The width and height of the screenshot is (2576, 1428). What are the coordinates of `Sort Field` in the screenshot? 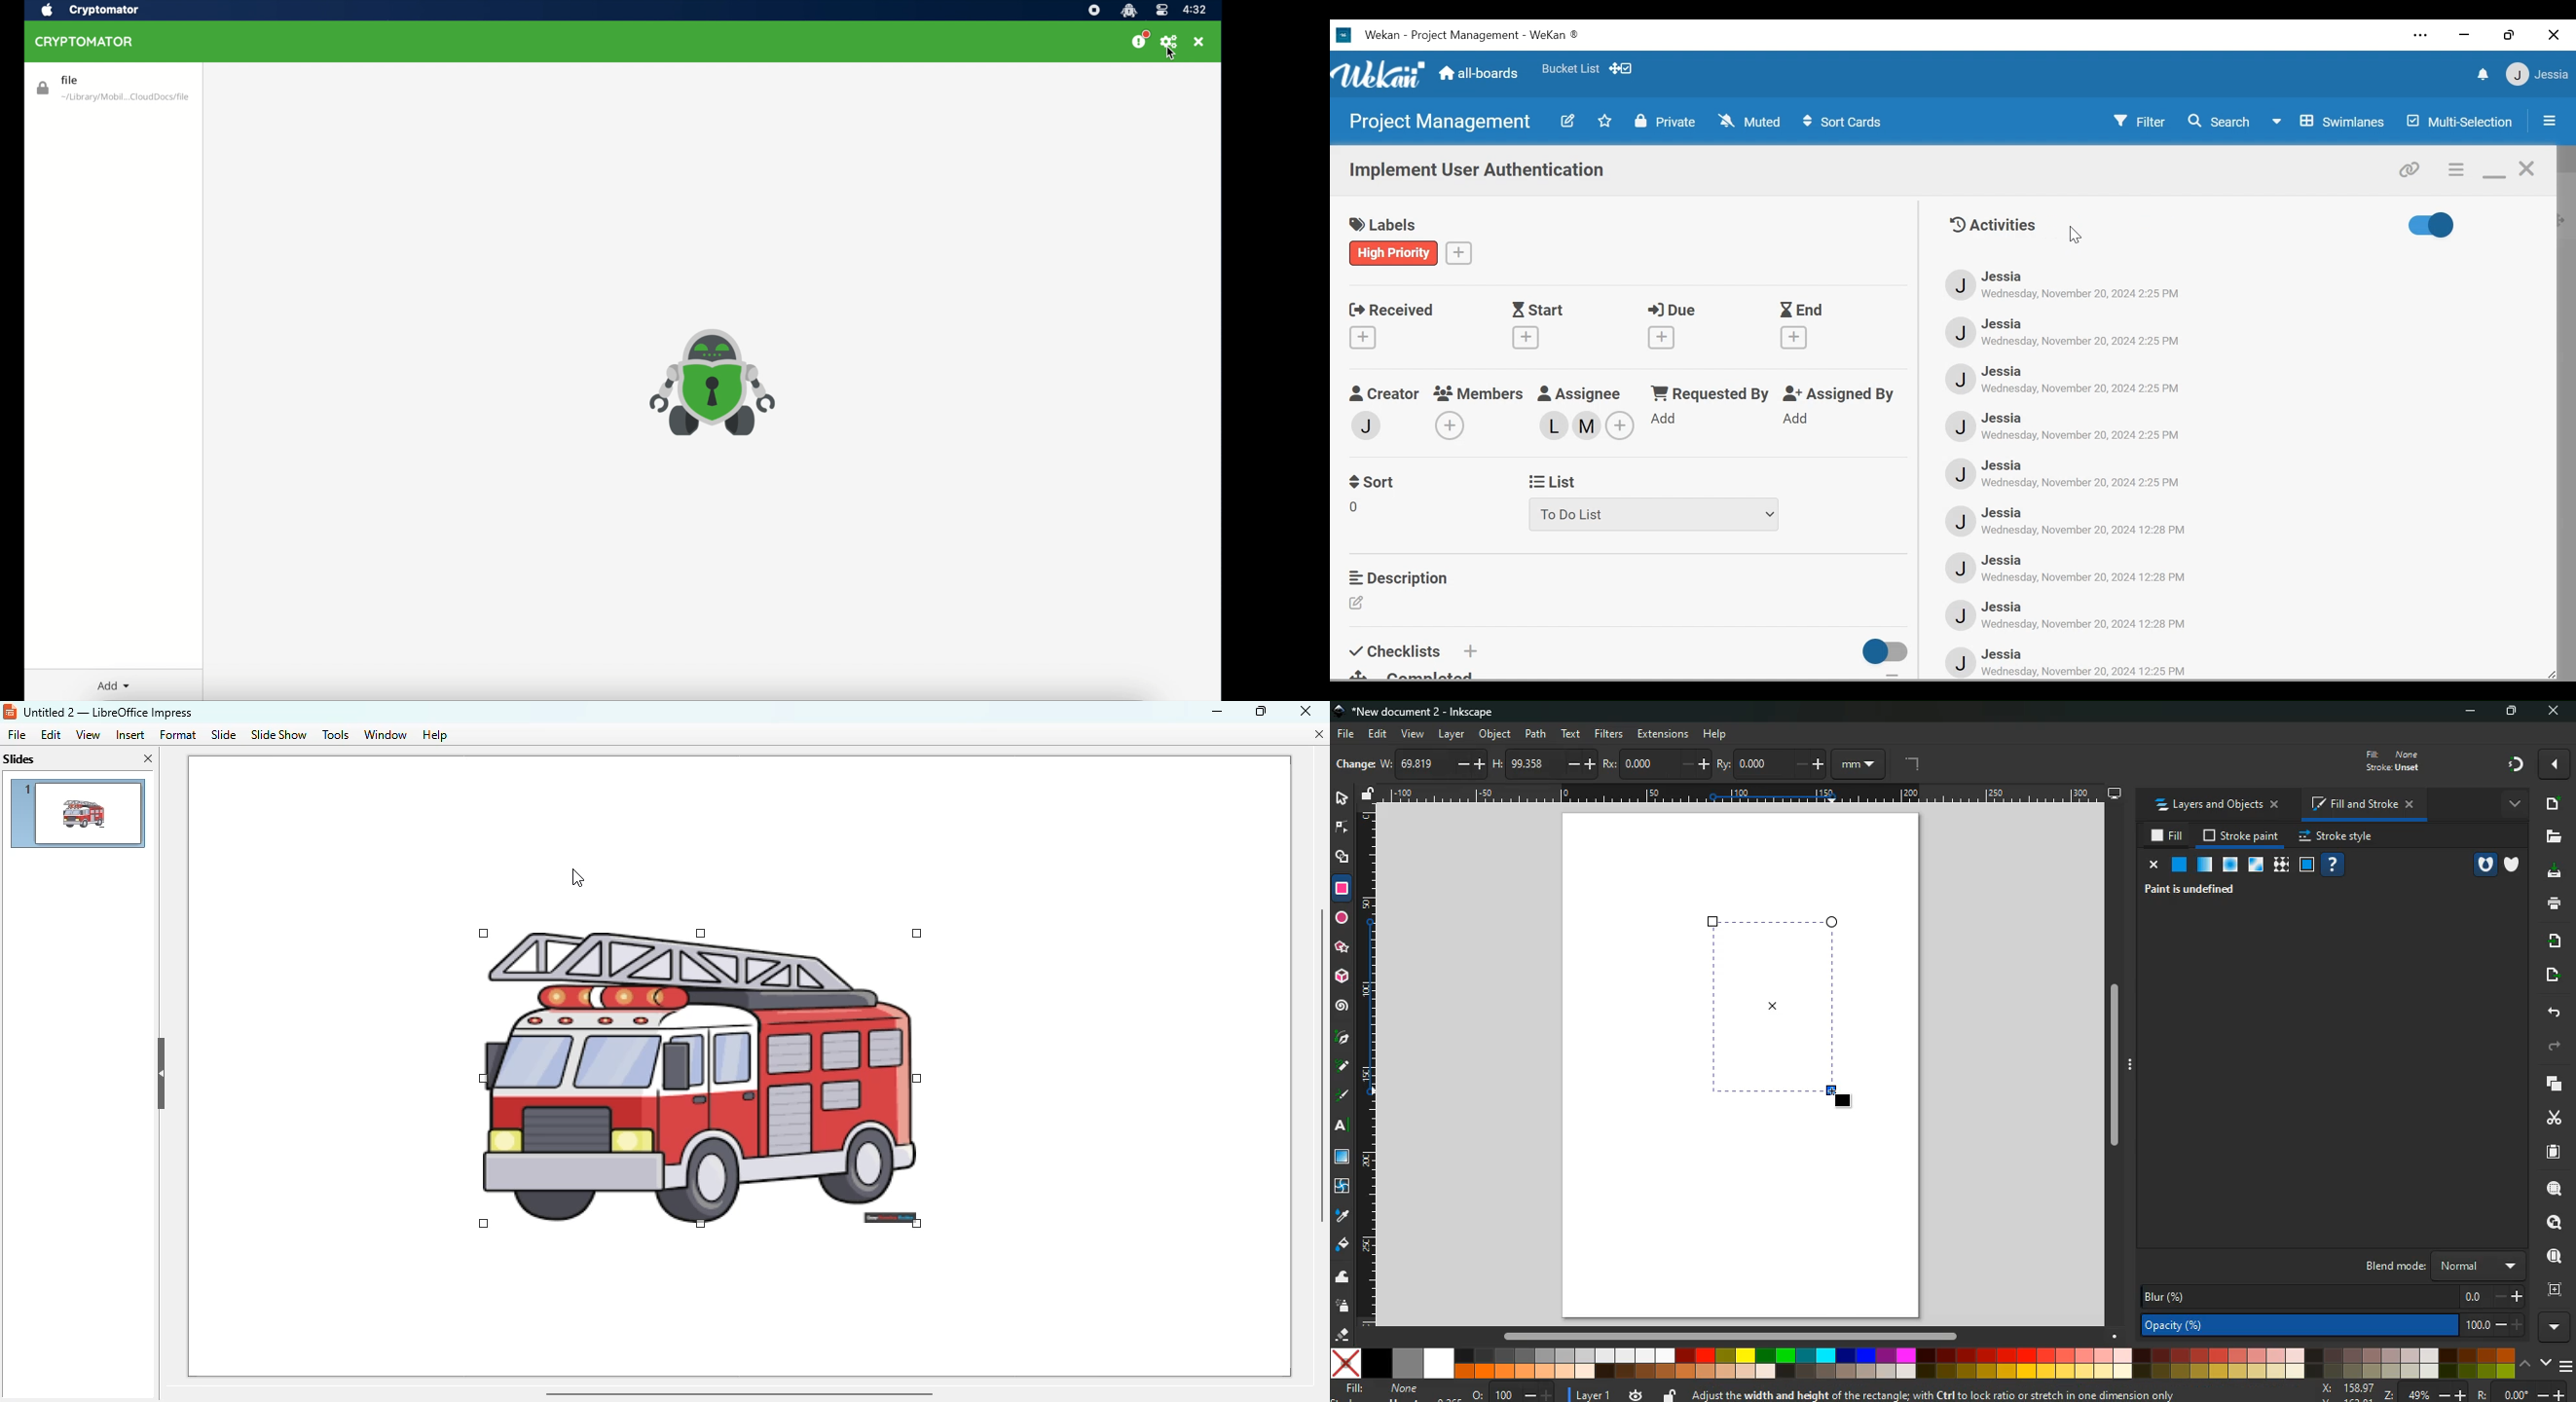 It's located at (1356, 507).